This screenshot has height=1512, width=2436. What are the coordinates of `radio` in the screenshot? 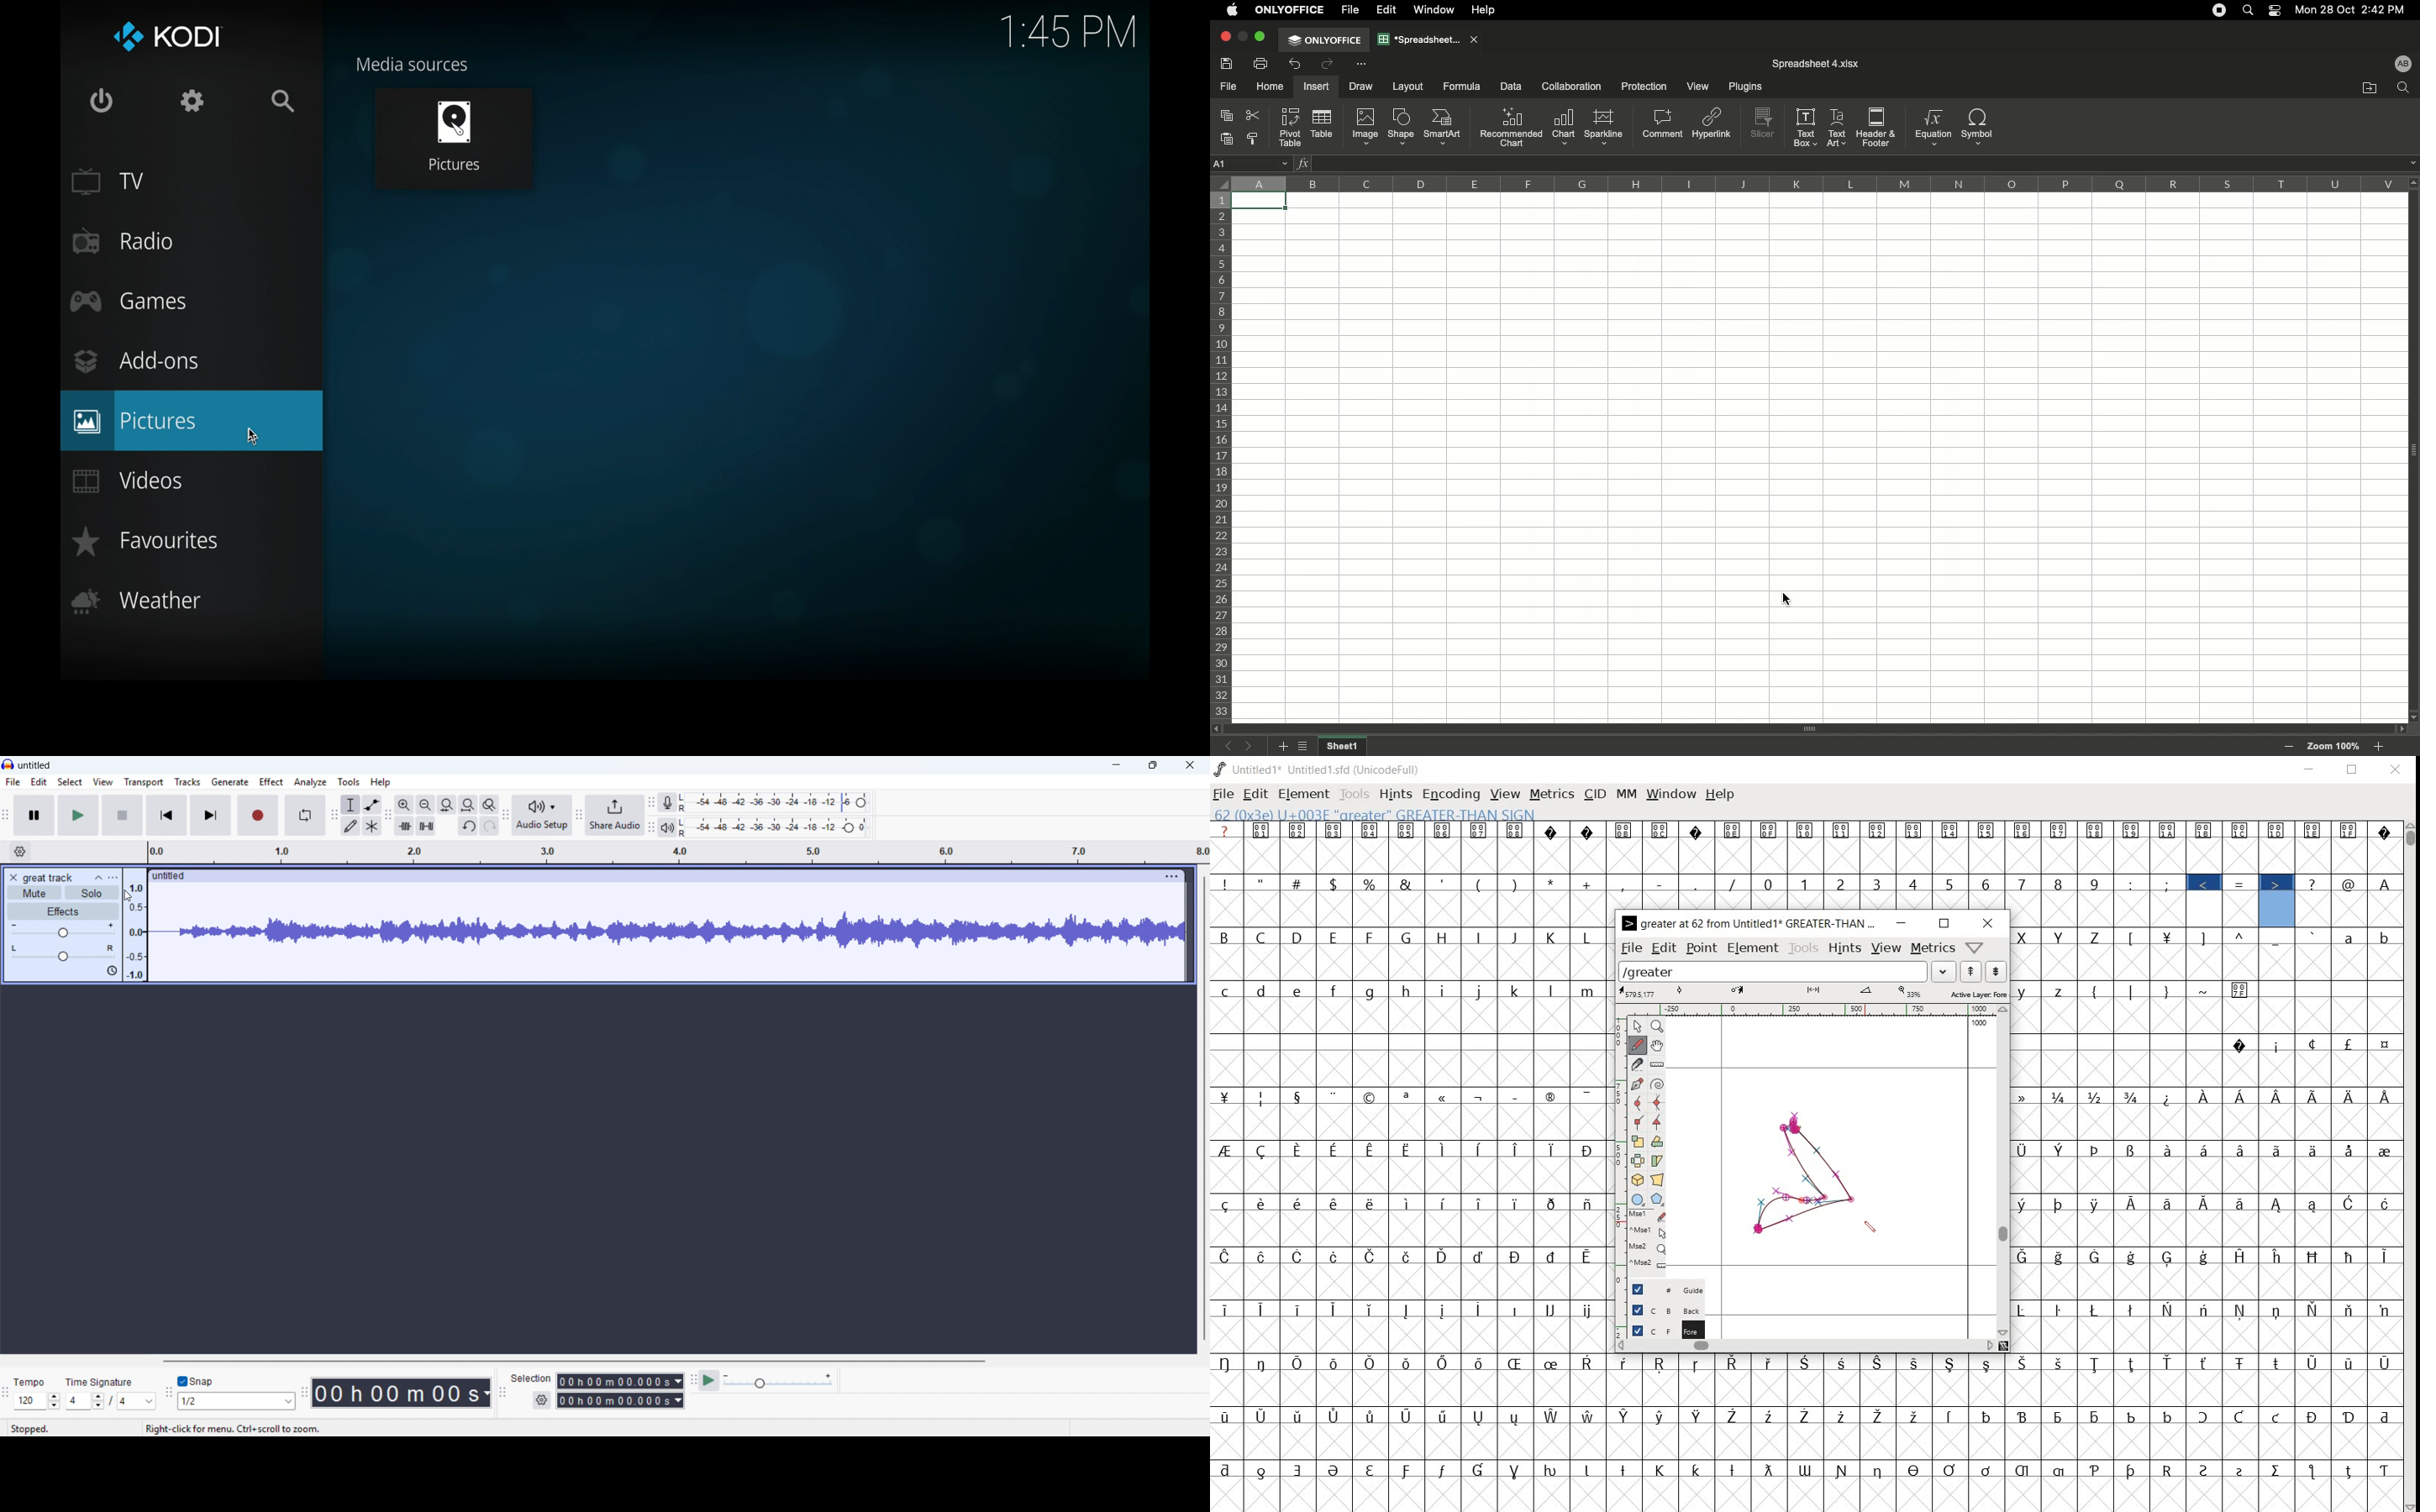 It's located at (124, 241).